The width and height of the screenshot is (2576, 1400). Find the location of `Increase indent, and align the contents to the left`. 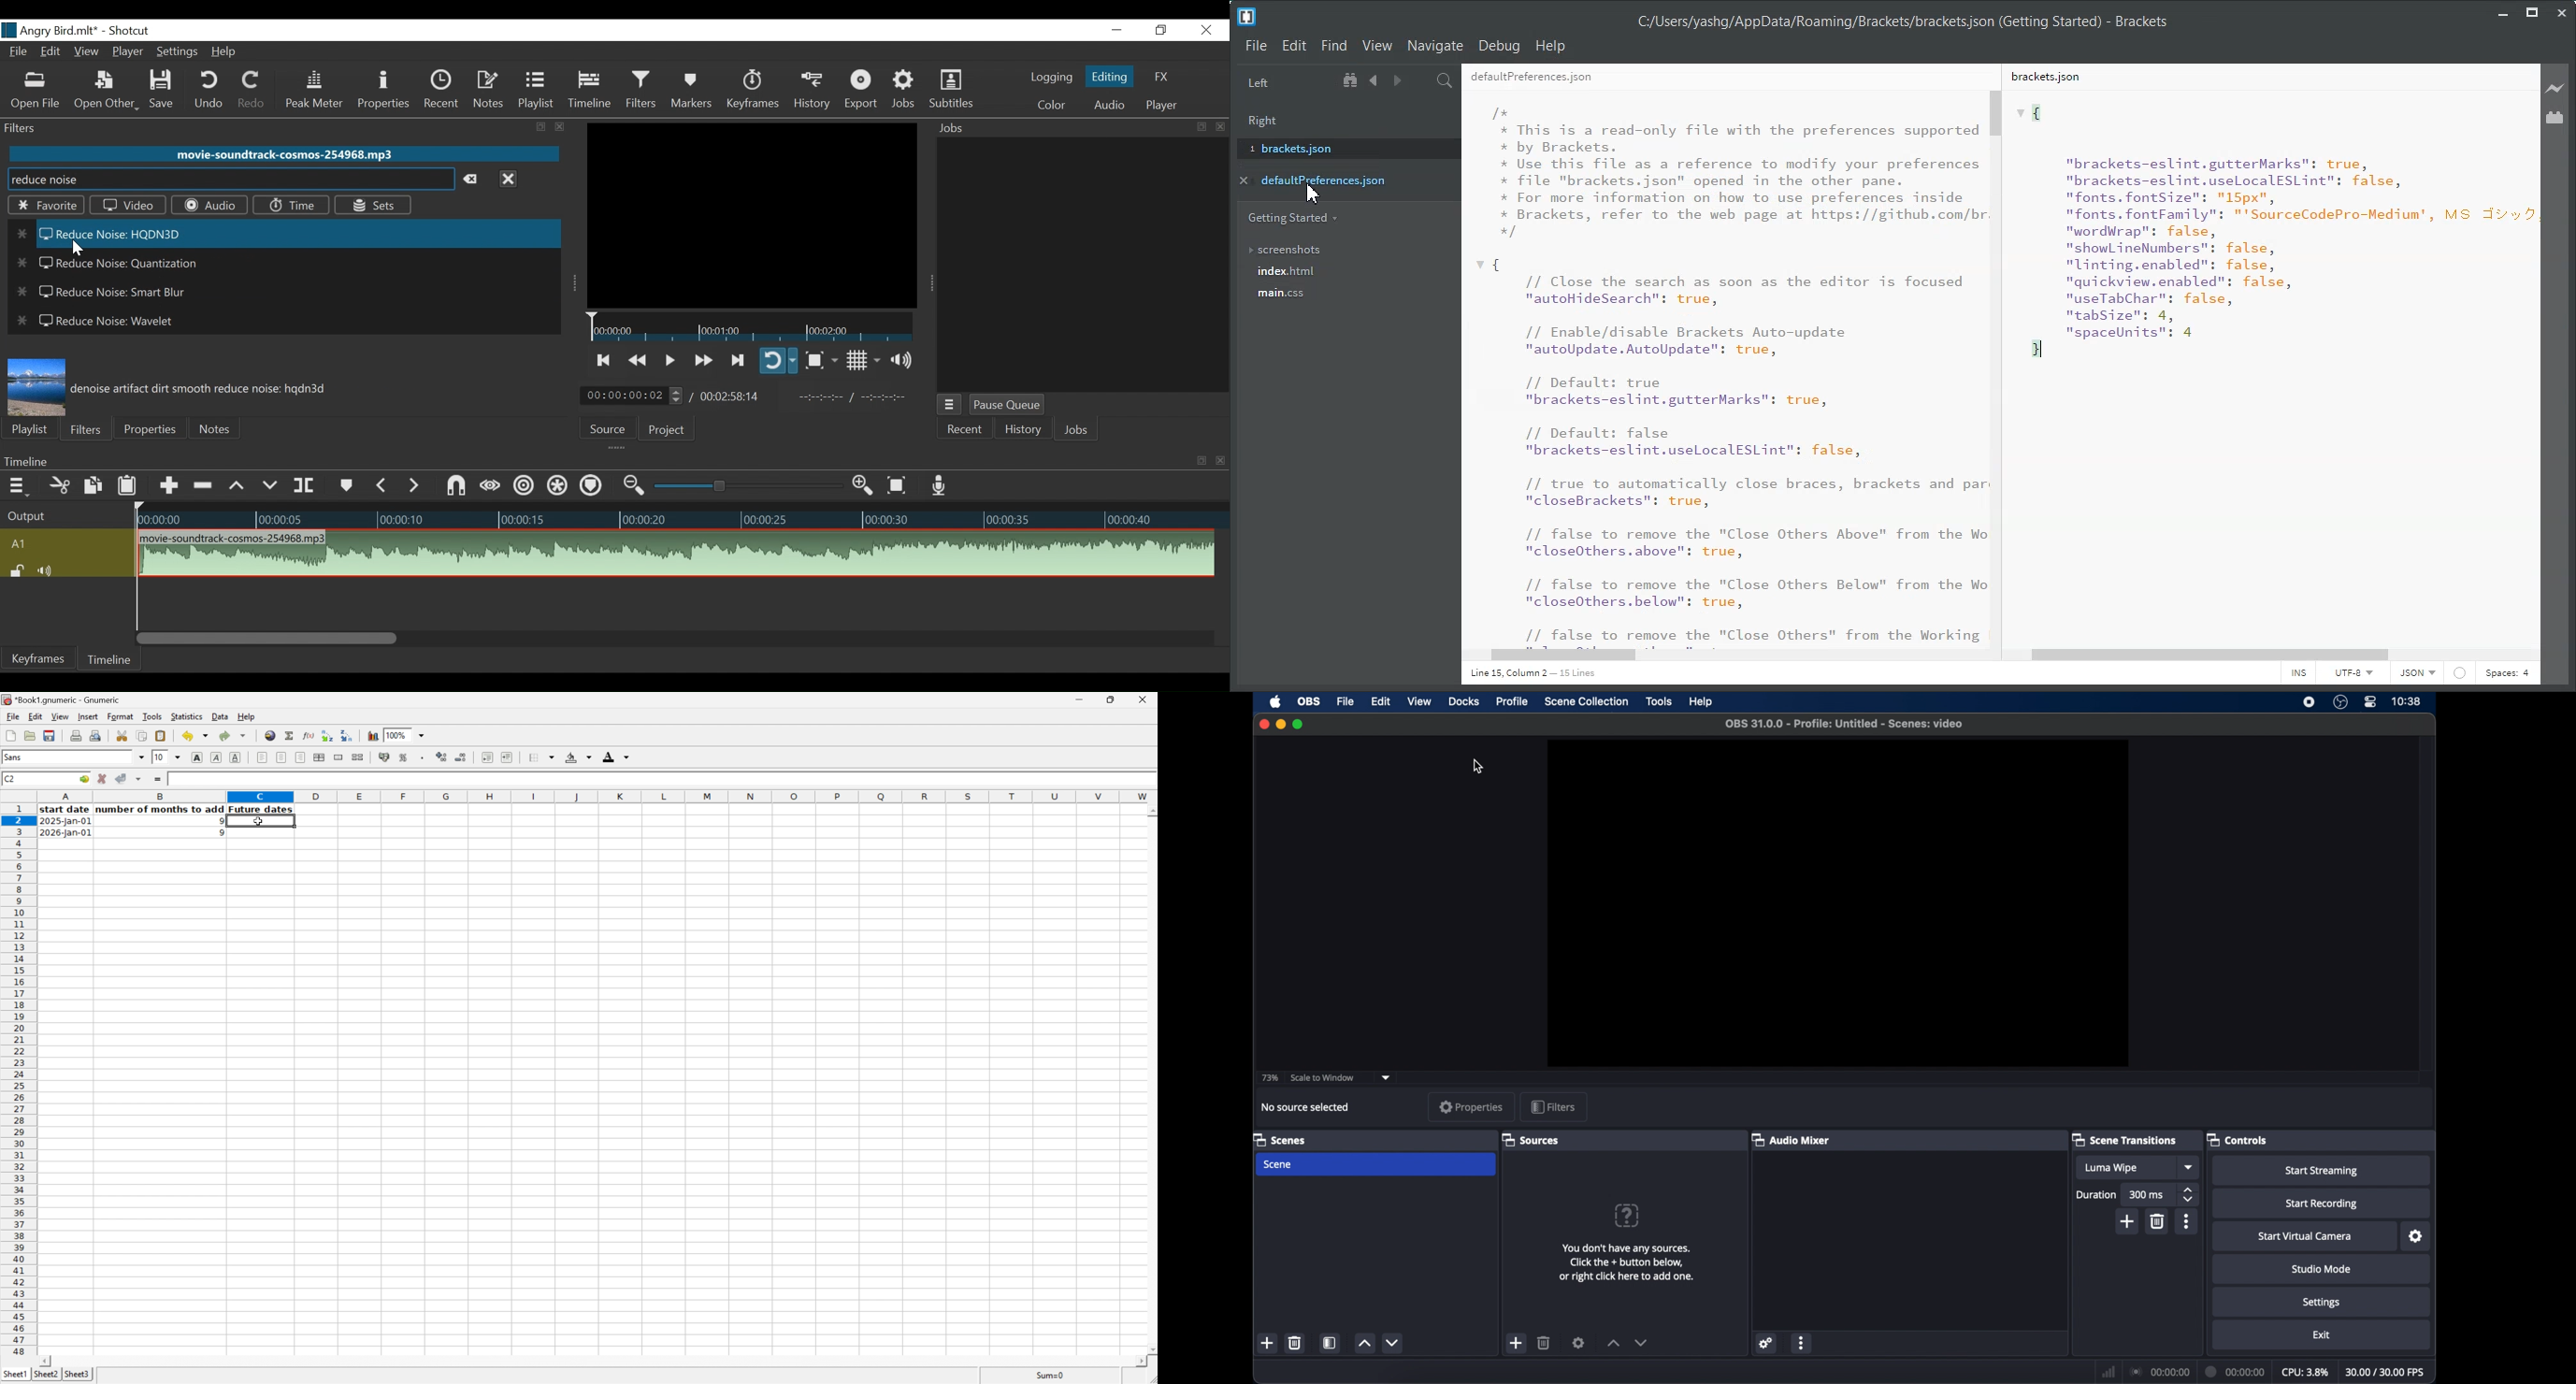

Increase indent, and align the contents to the left is located at coordinates (507, 757).